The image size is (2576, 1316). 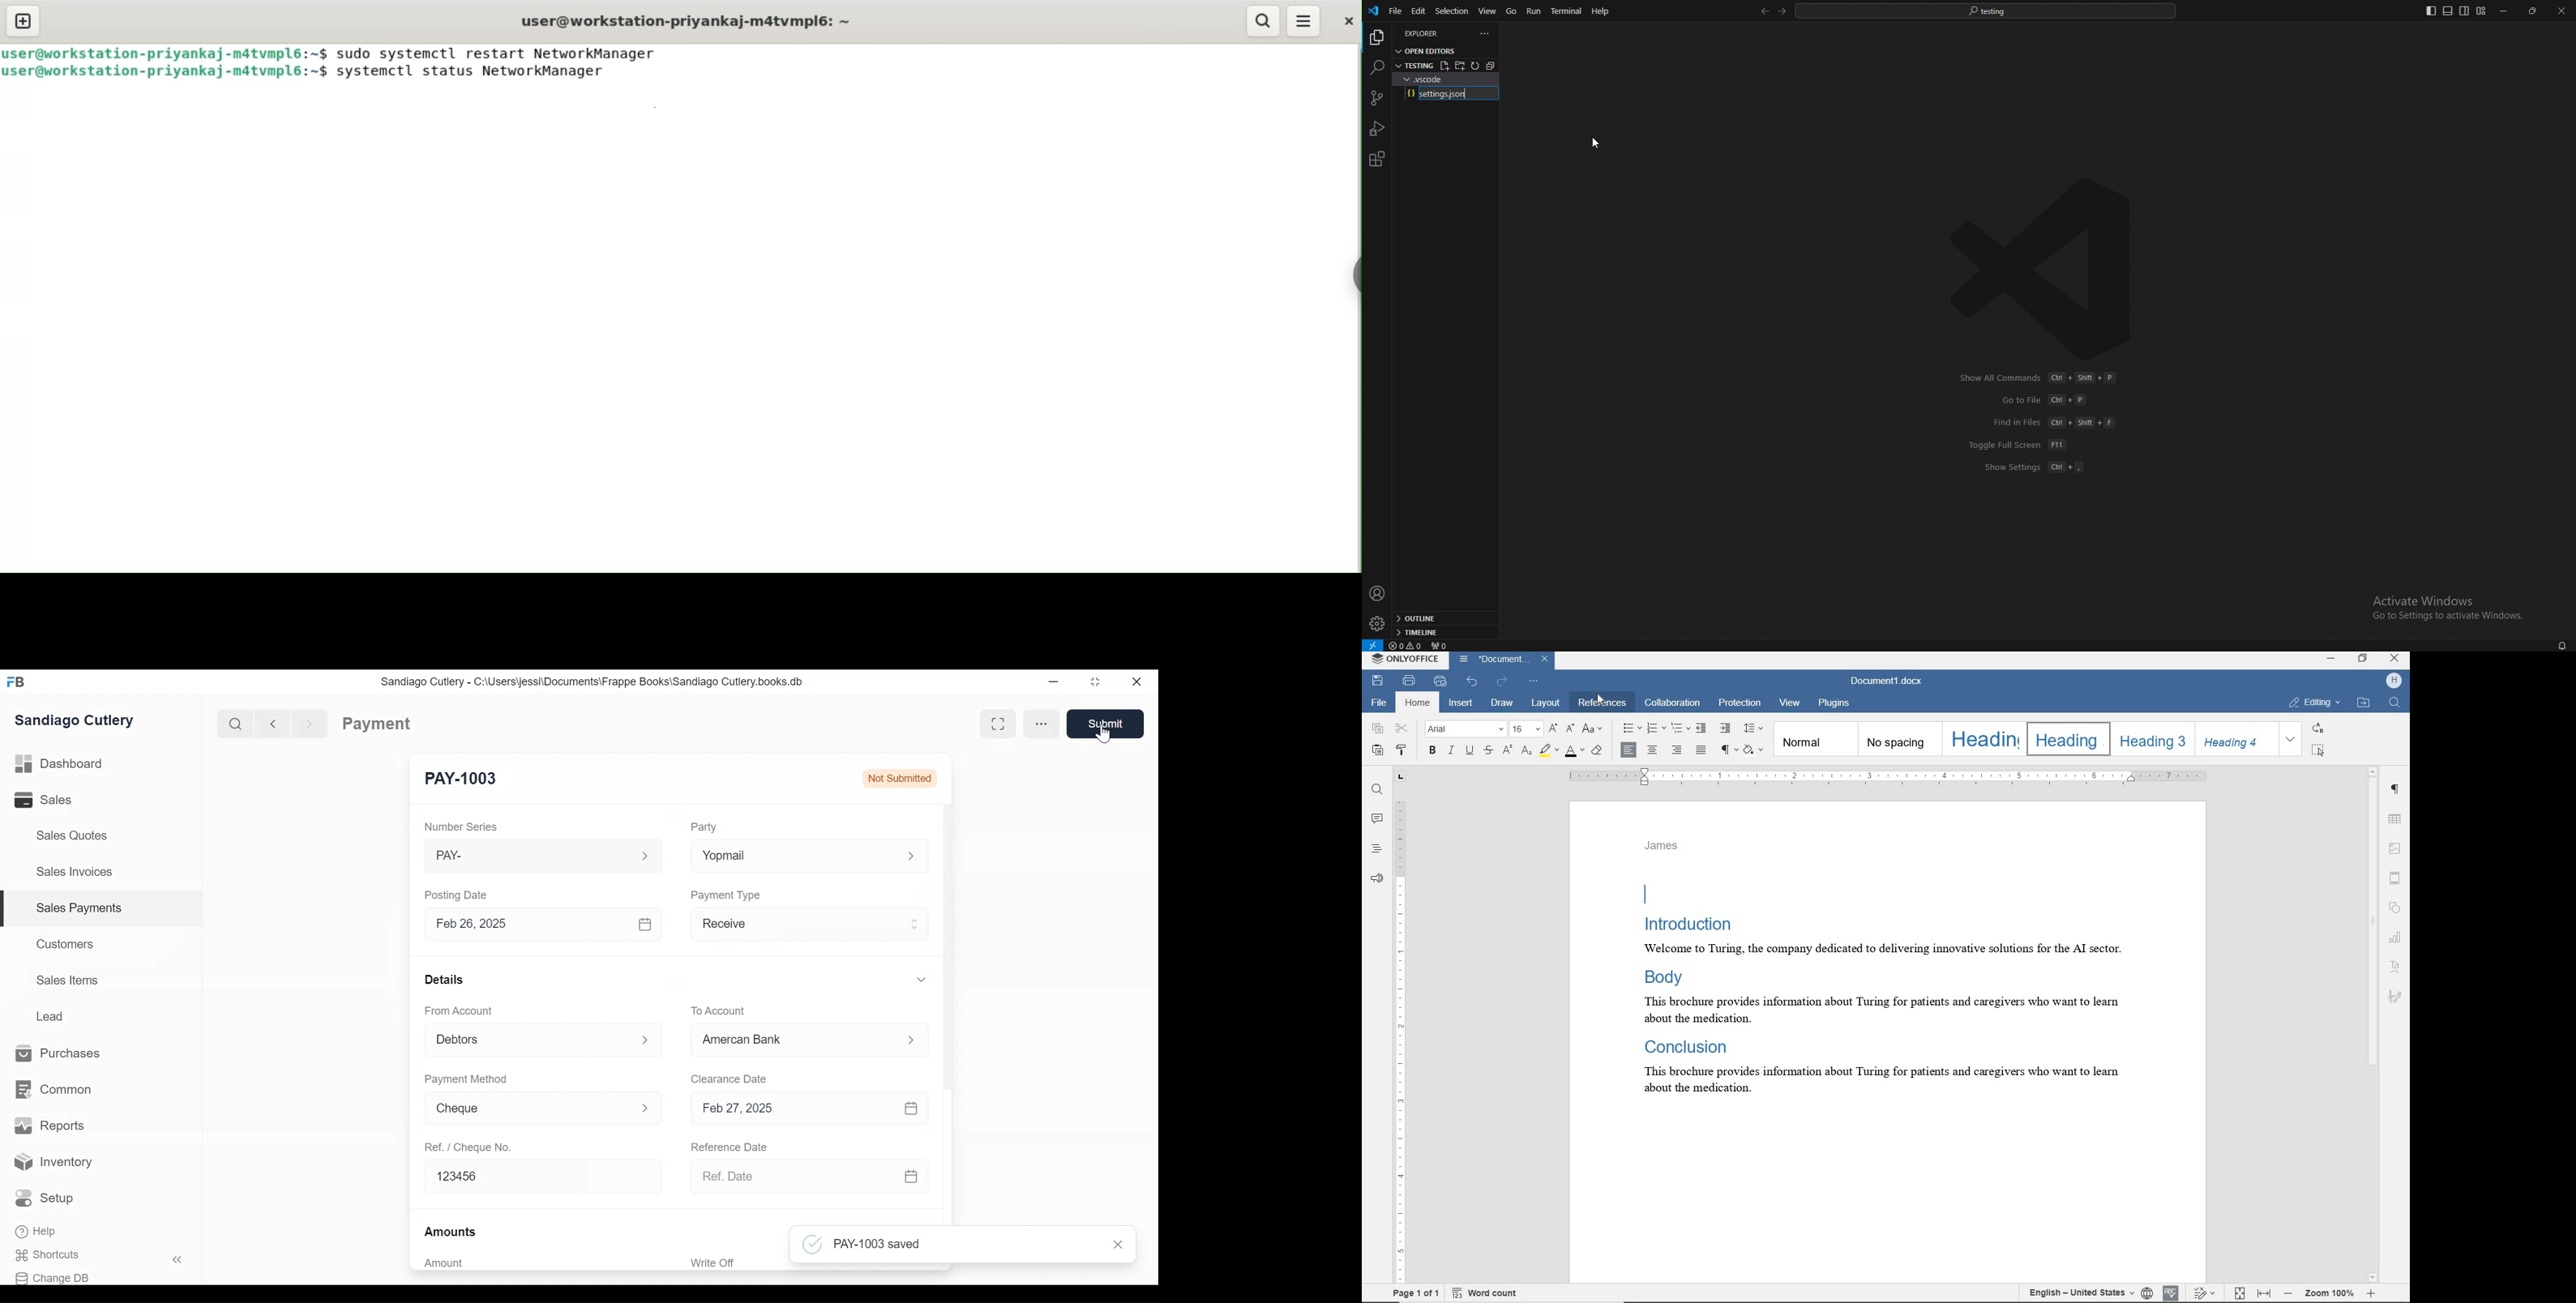 I want to click on Customers, so click(x=66, y=943).